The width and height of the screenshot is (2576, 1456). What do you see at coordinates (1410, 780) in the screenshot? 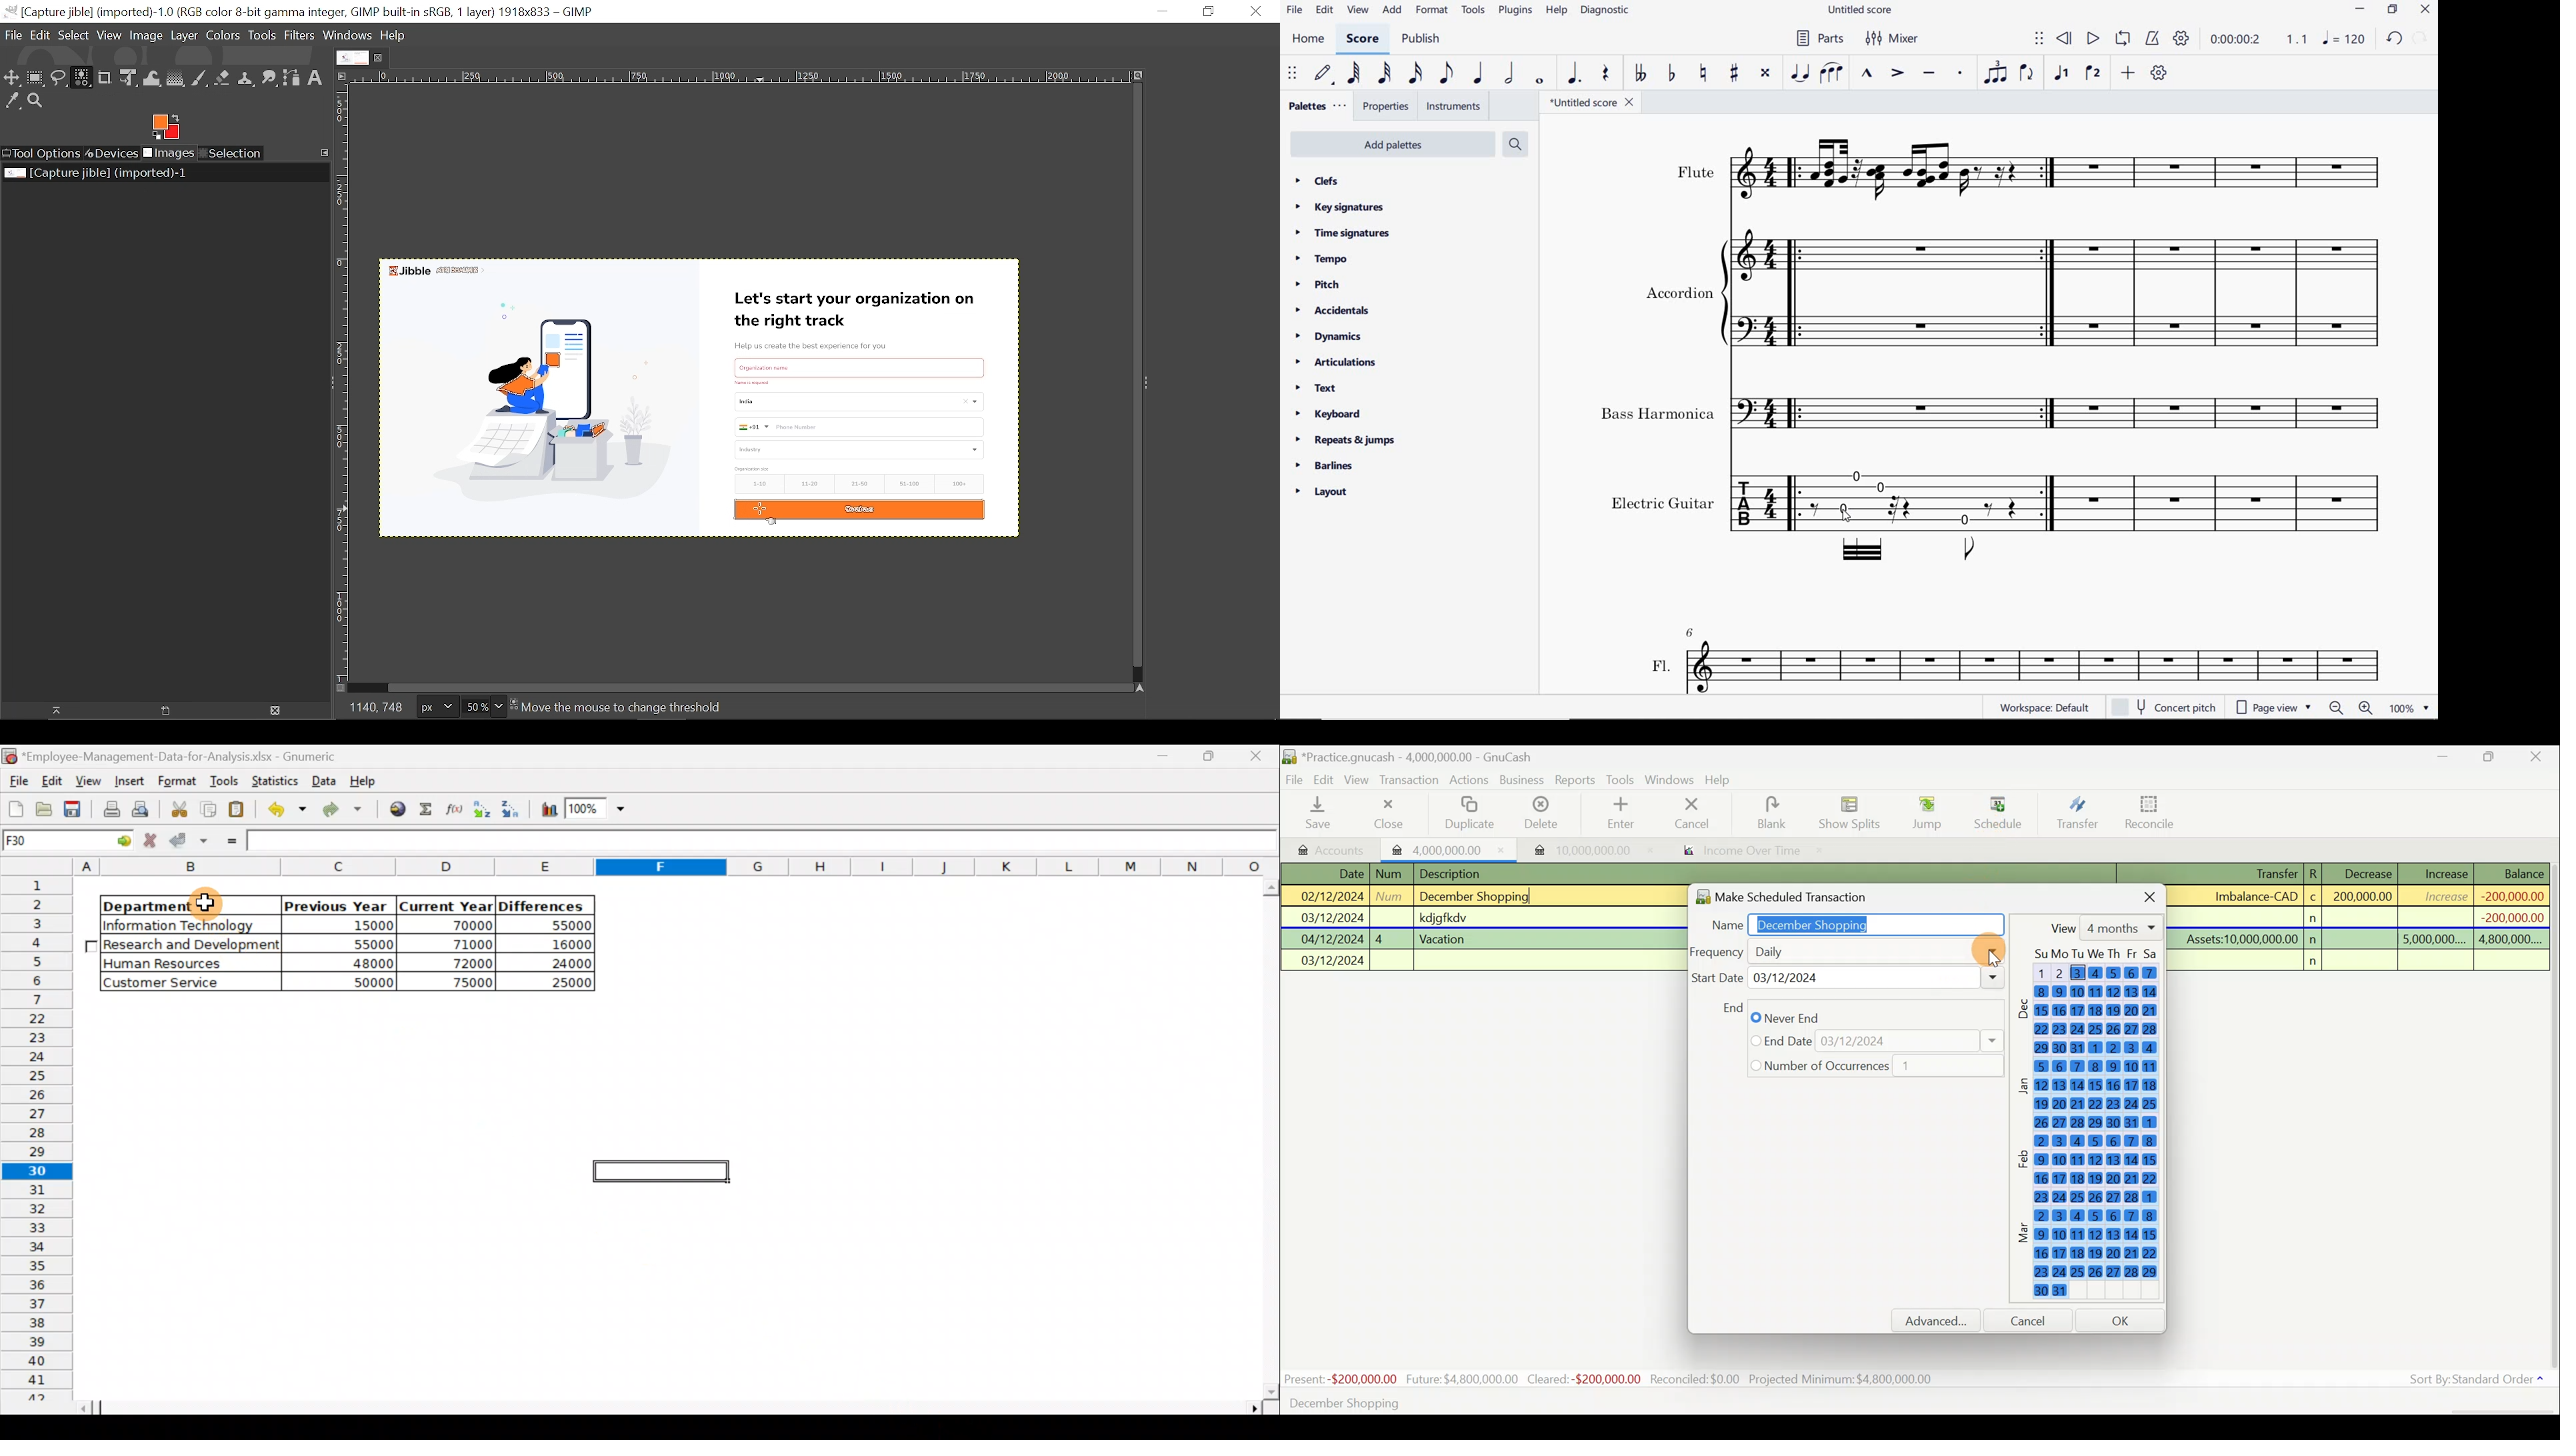
I see `Transaction` at bounding box center [1410, 780].